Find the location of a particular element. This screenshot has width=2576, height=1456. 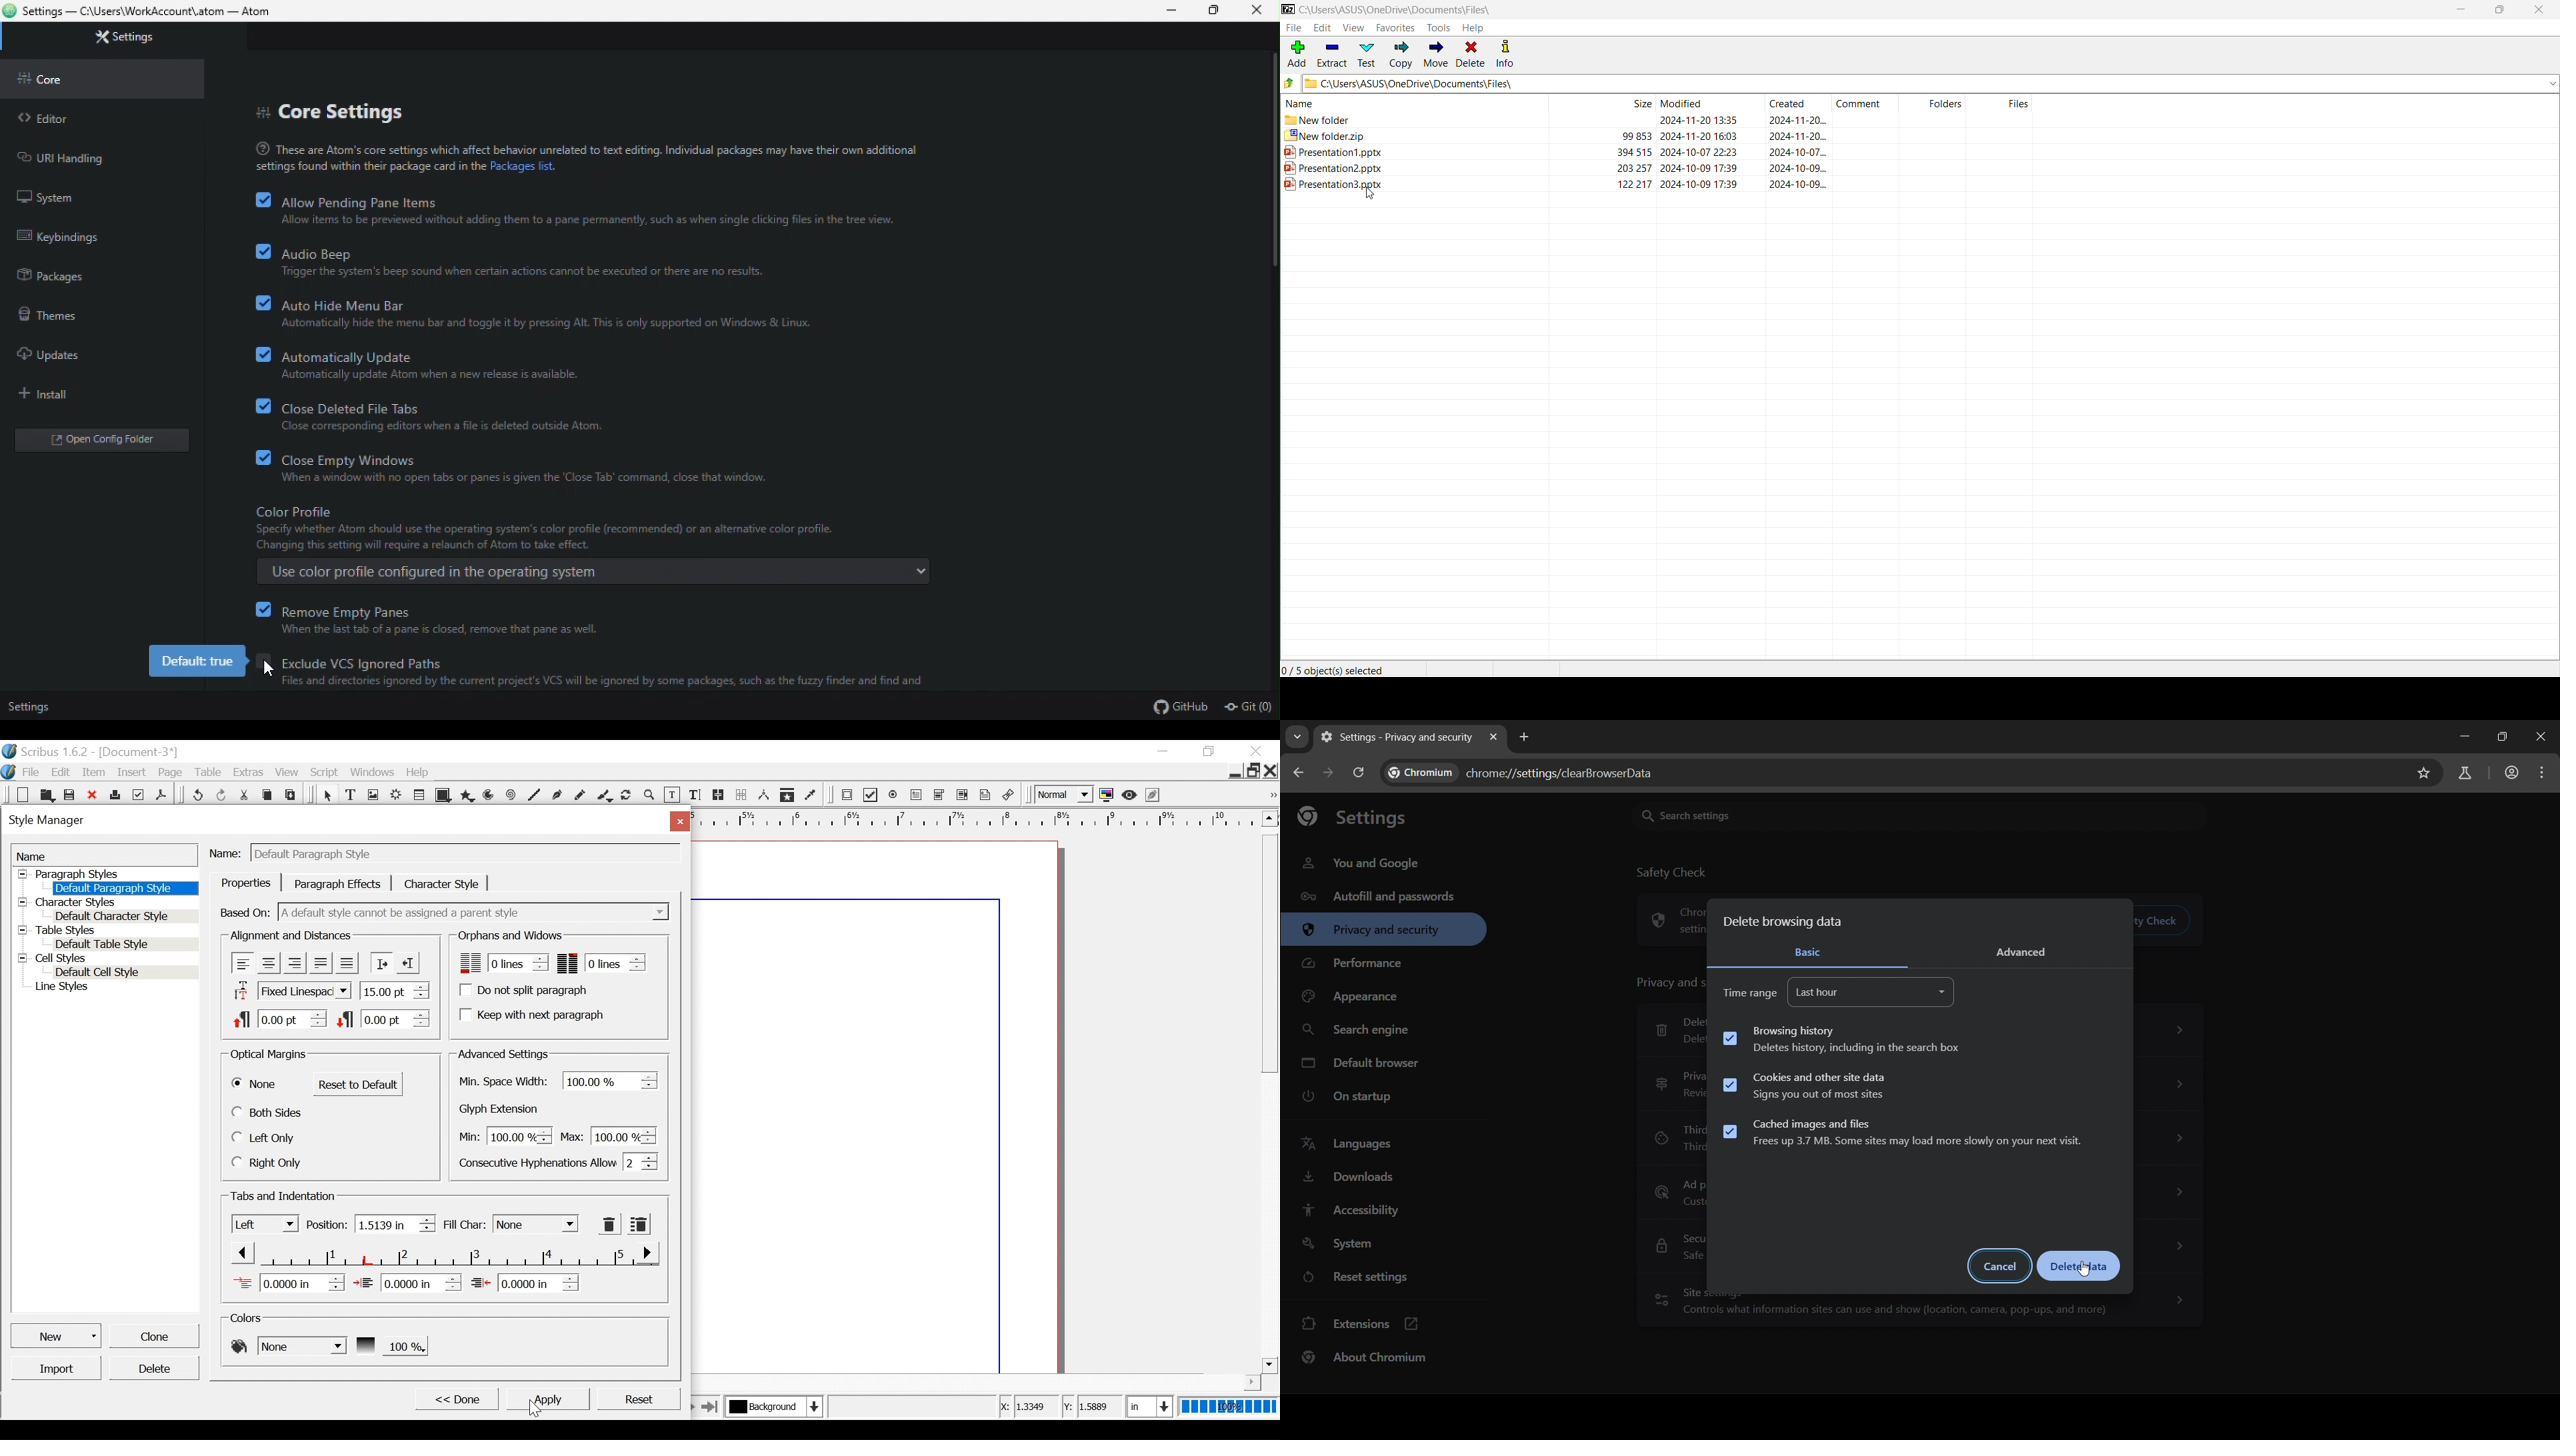

Edit Contents of frame is located at coordinates (671, 795).